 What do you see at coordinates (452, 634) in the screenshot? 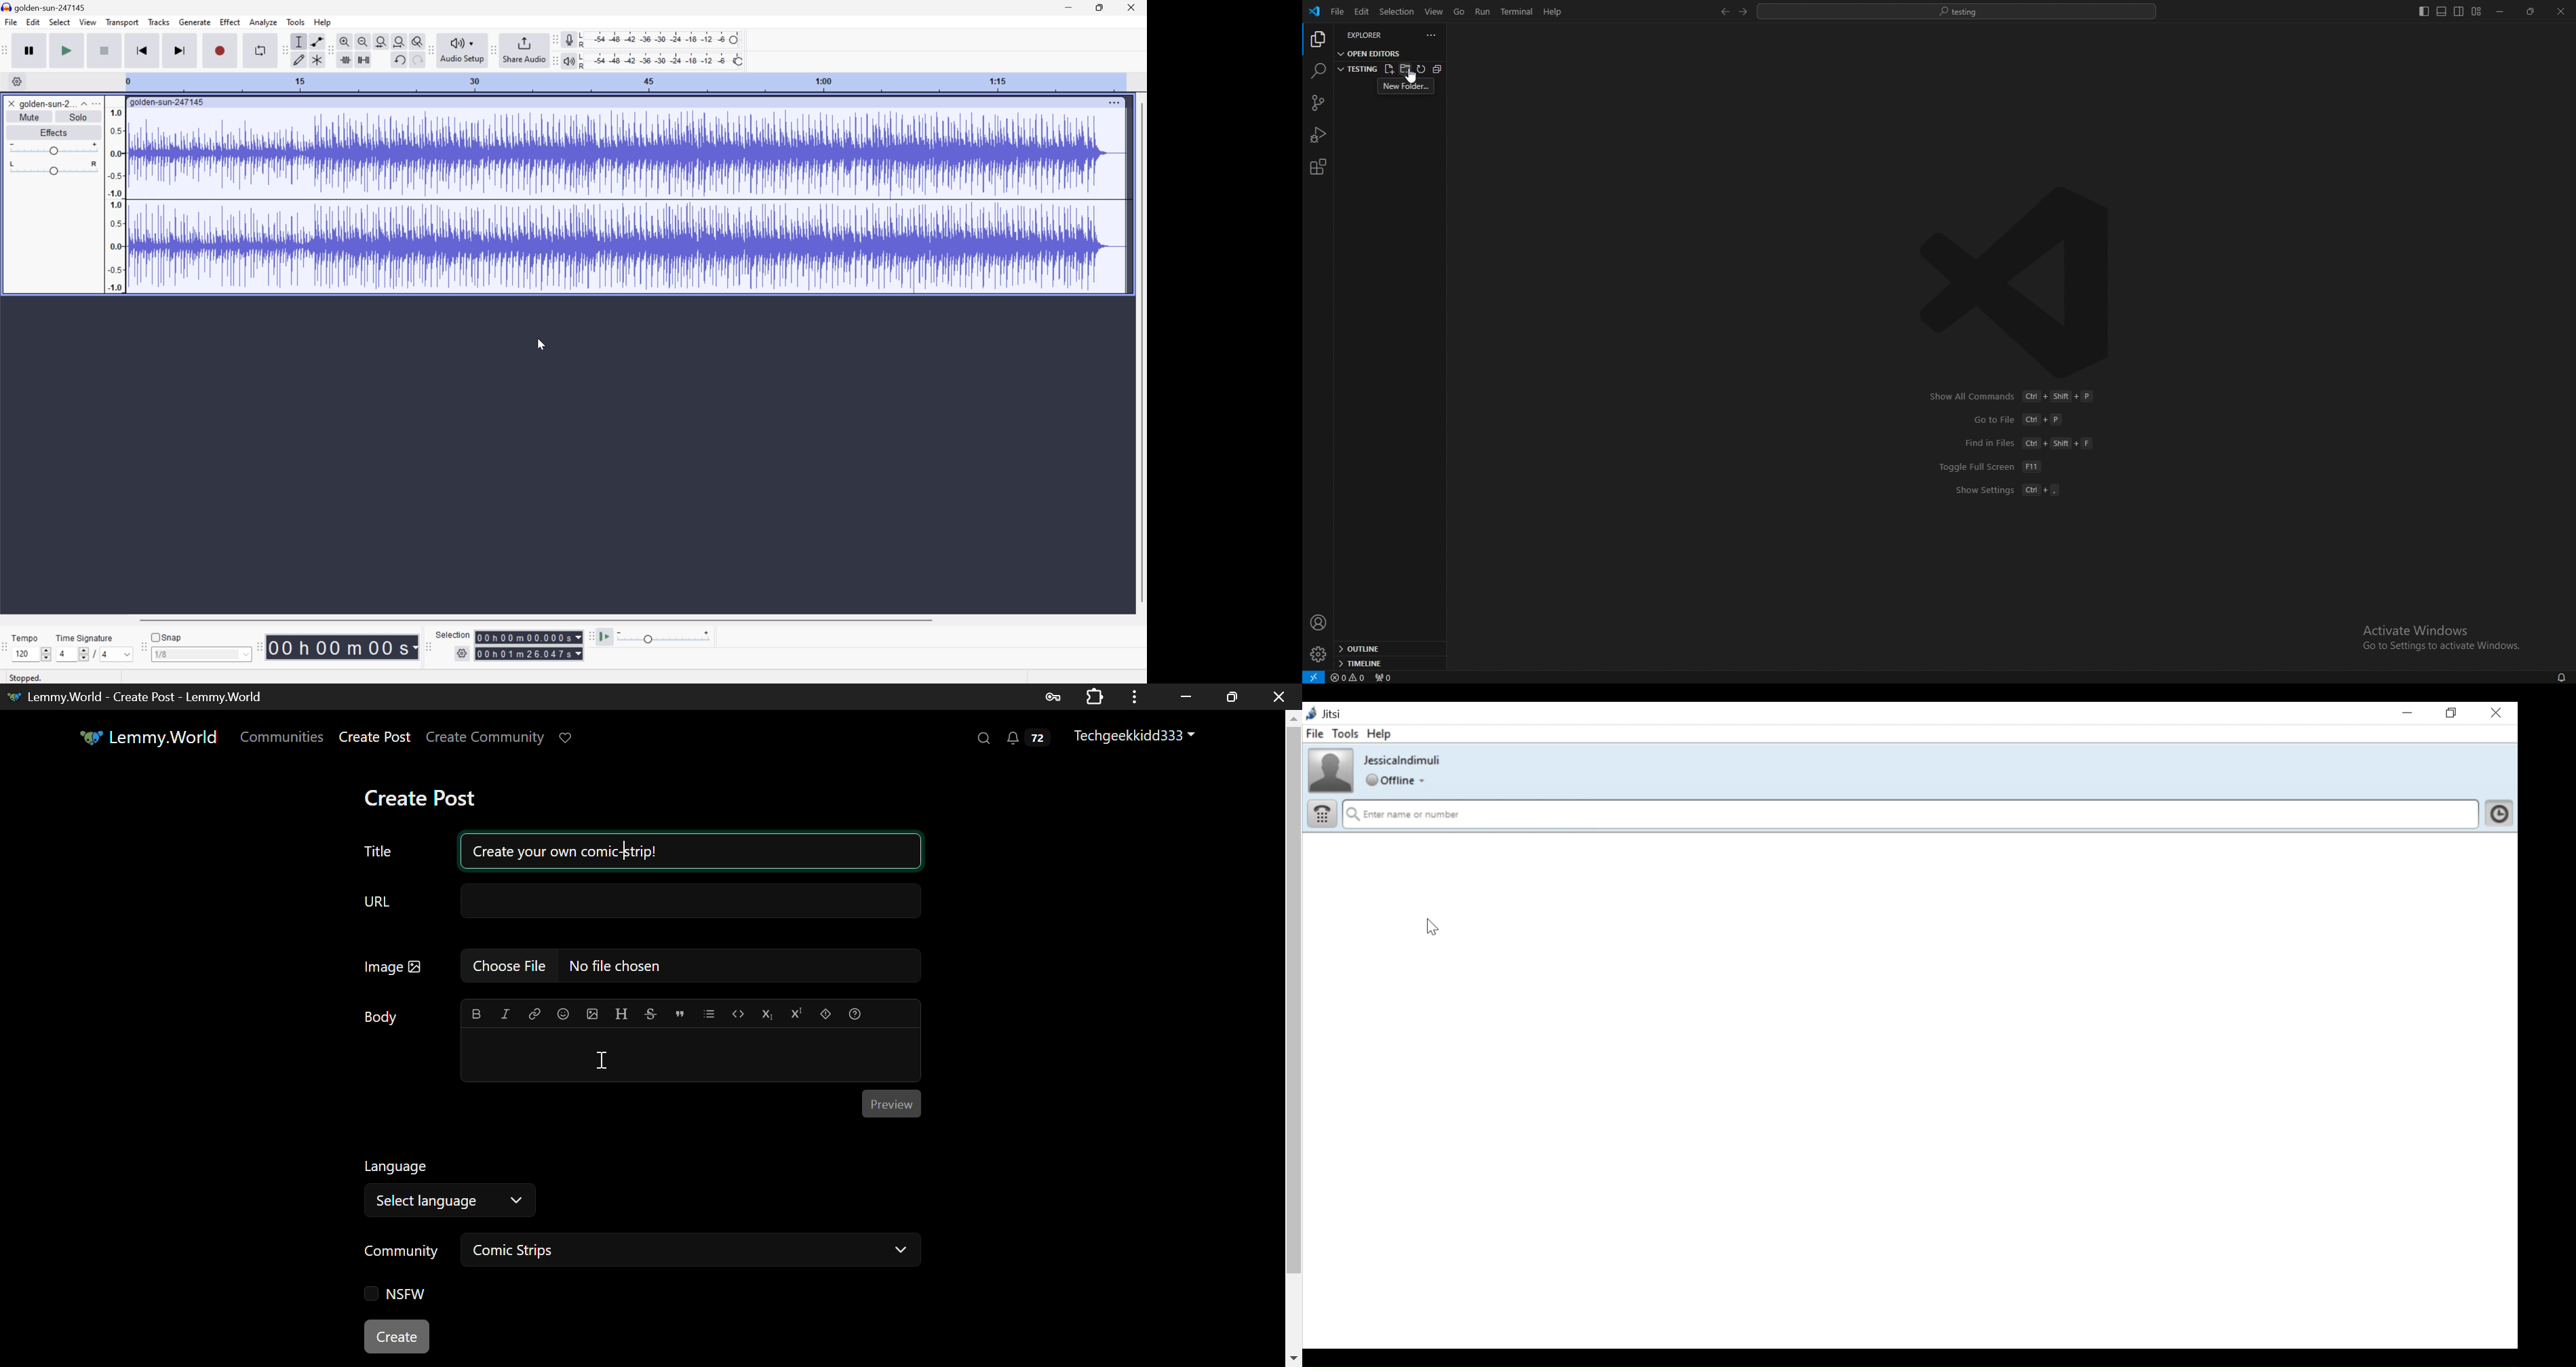
I see `Selection` at bounding box center [452, 634].